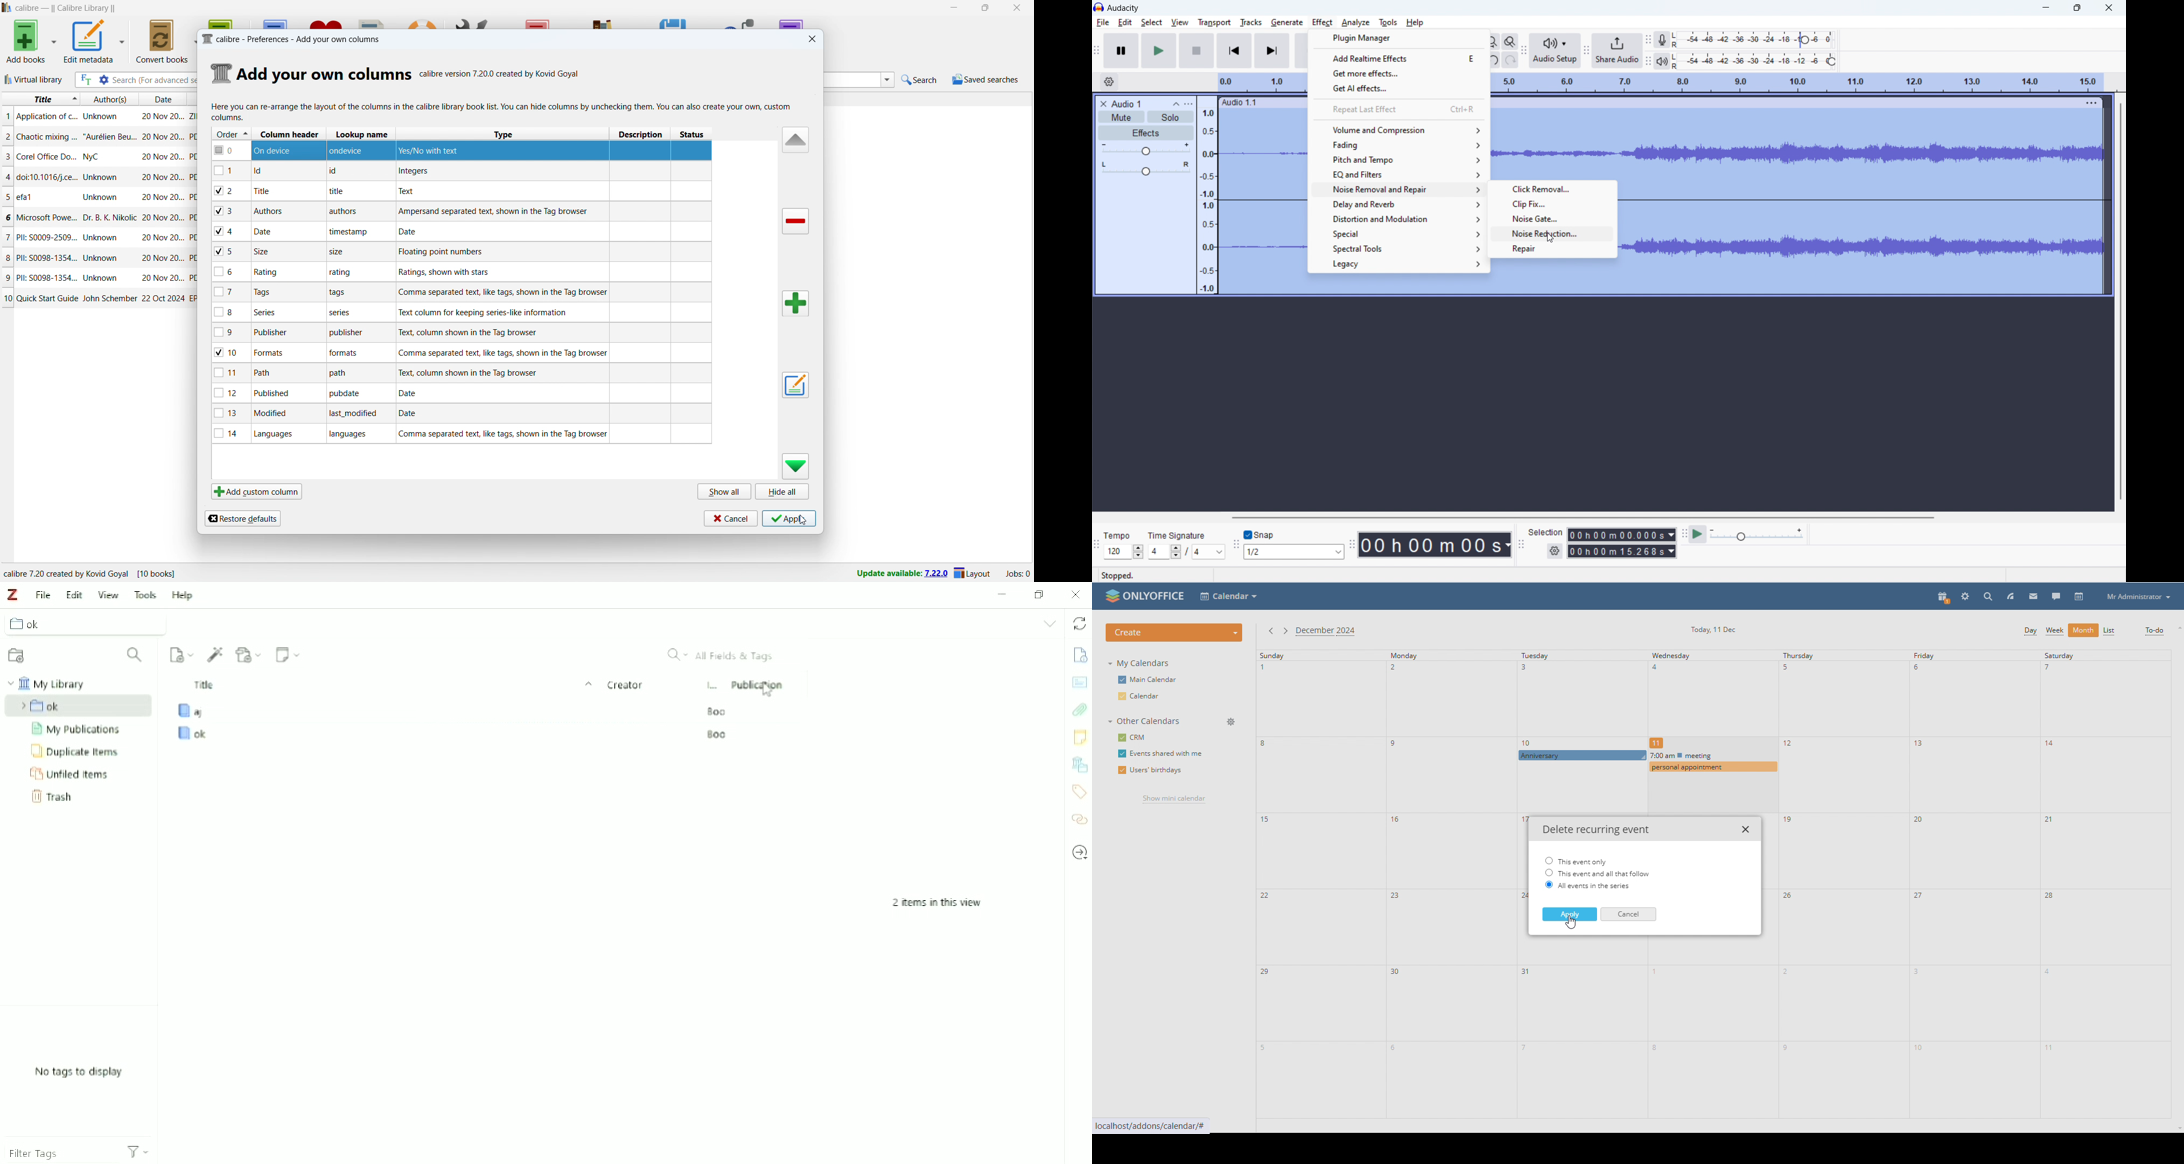  Describe the element at coordinates (1709, 697) in the screenshot. I see `Wednesday` at that location.